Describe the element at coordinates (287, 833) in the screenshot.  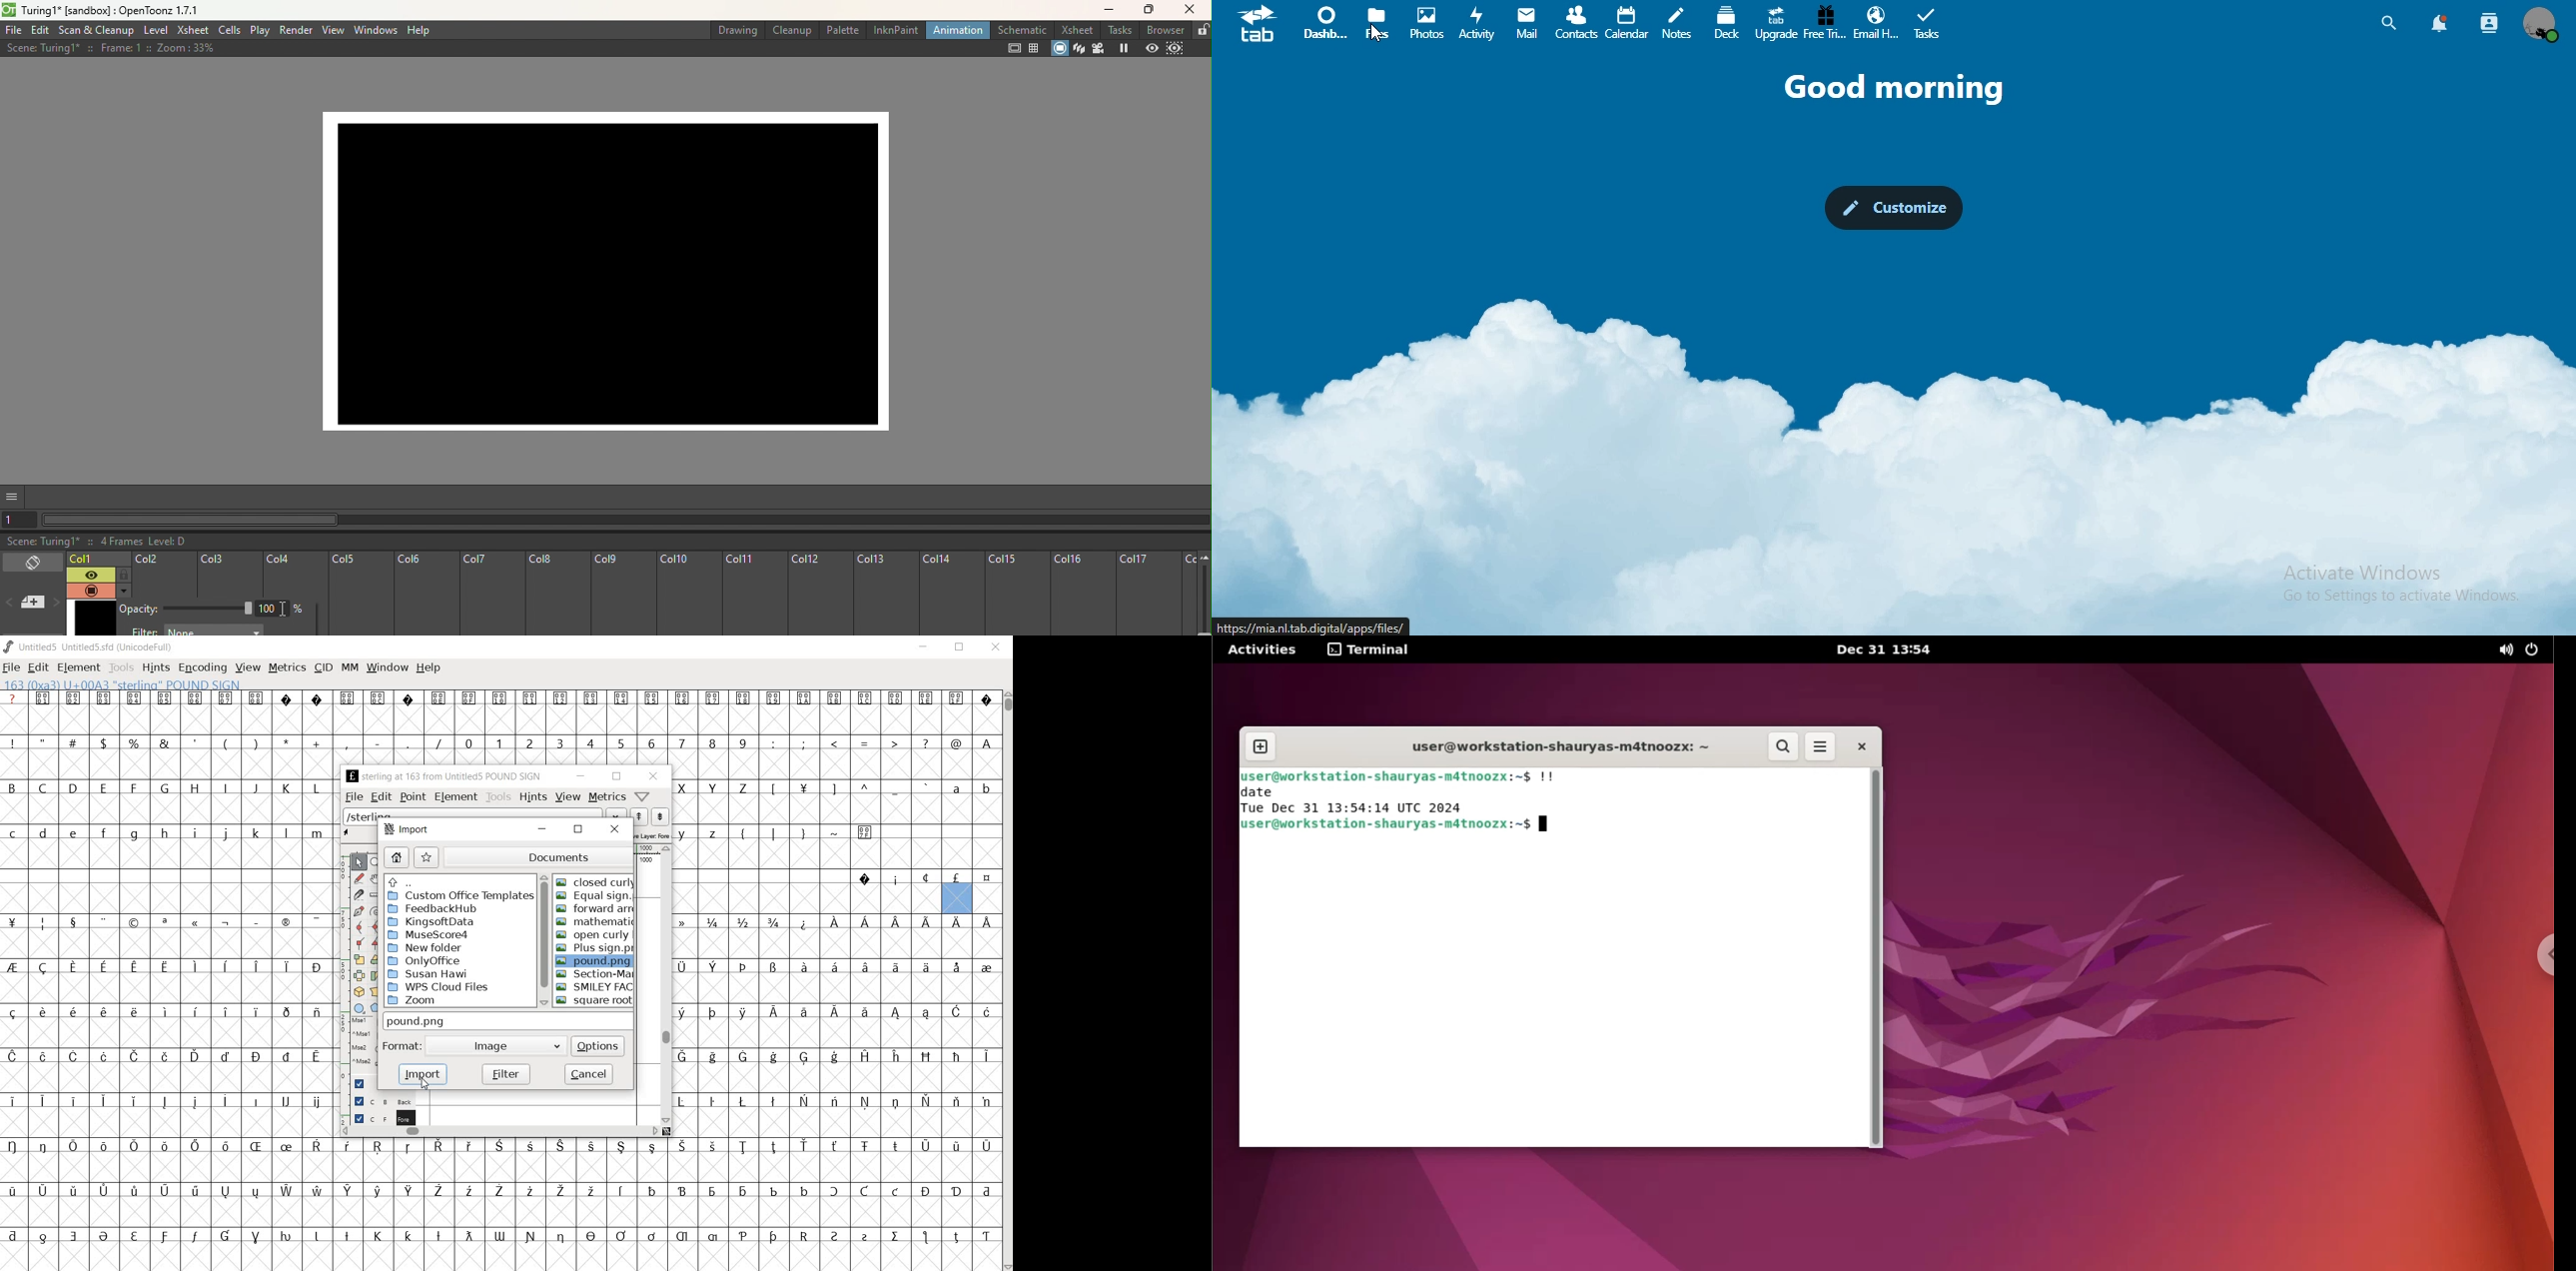
I see `l` at that location.